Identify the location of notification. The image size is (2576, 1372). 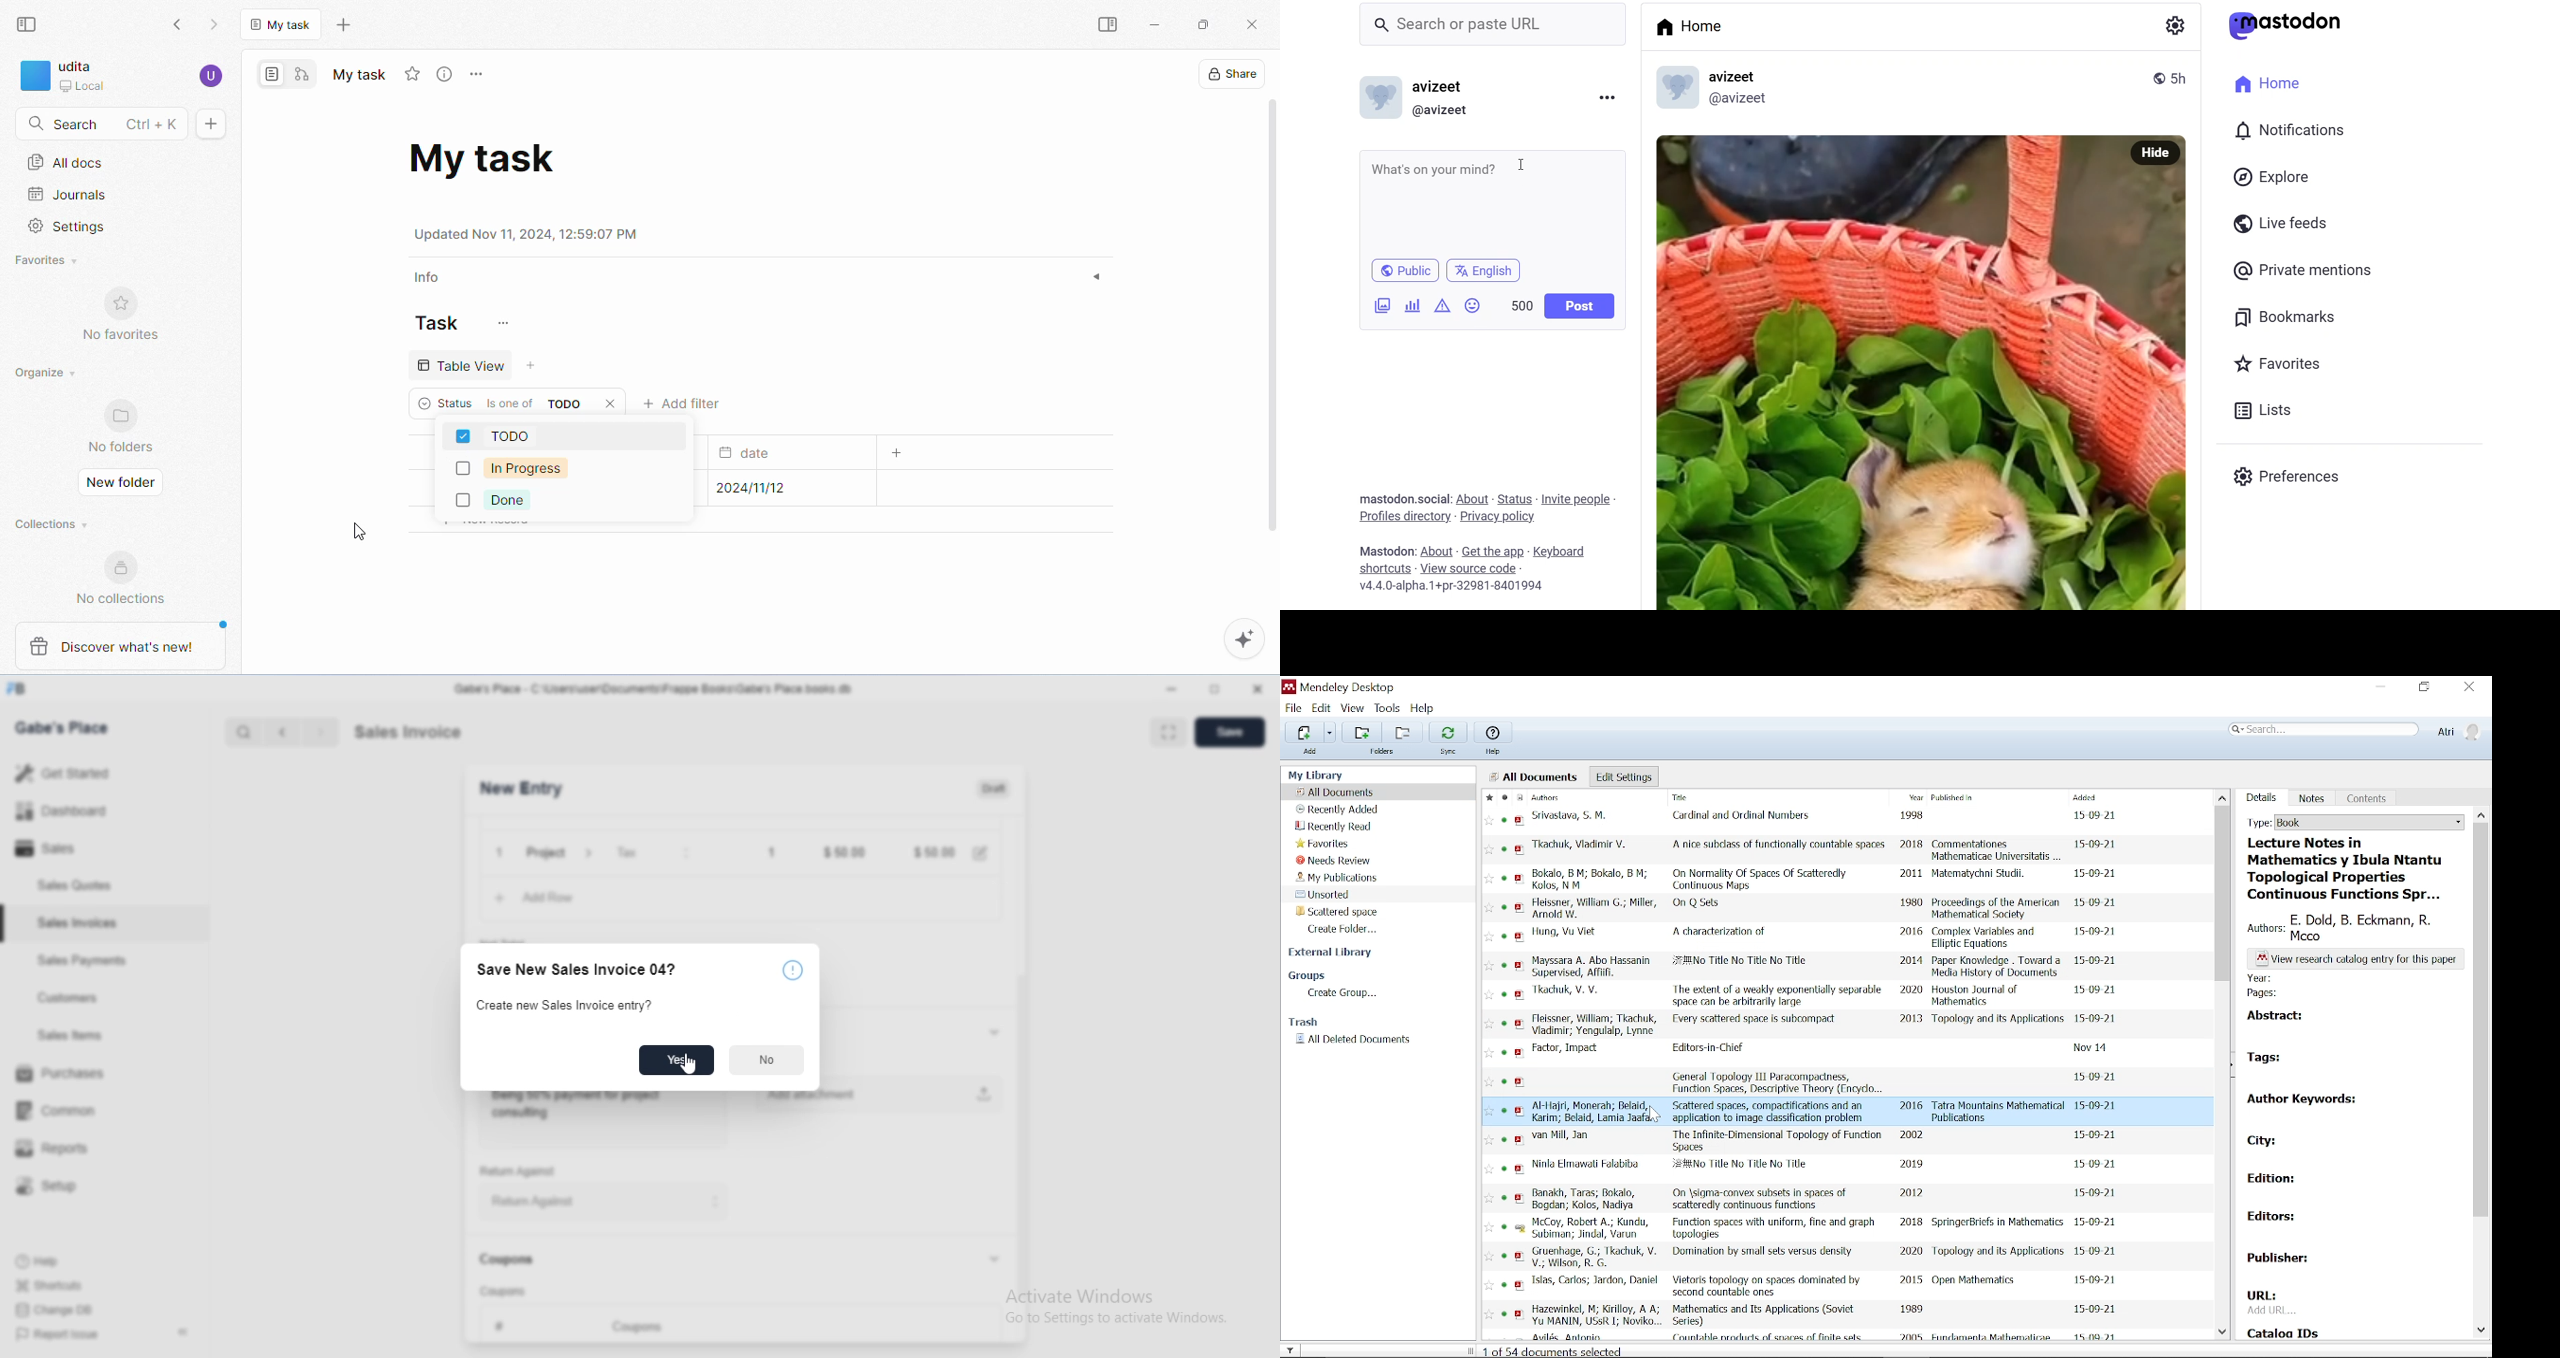
(2290, 130).